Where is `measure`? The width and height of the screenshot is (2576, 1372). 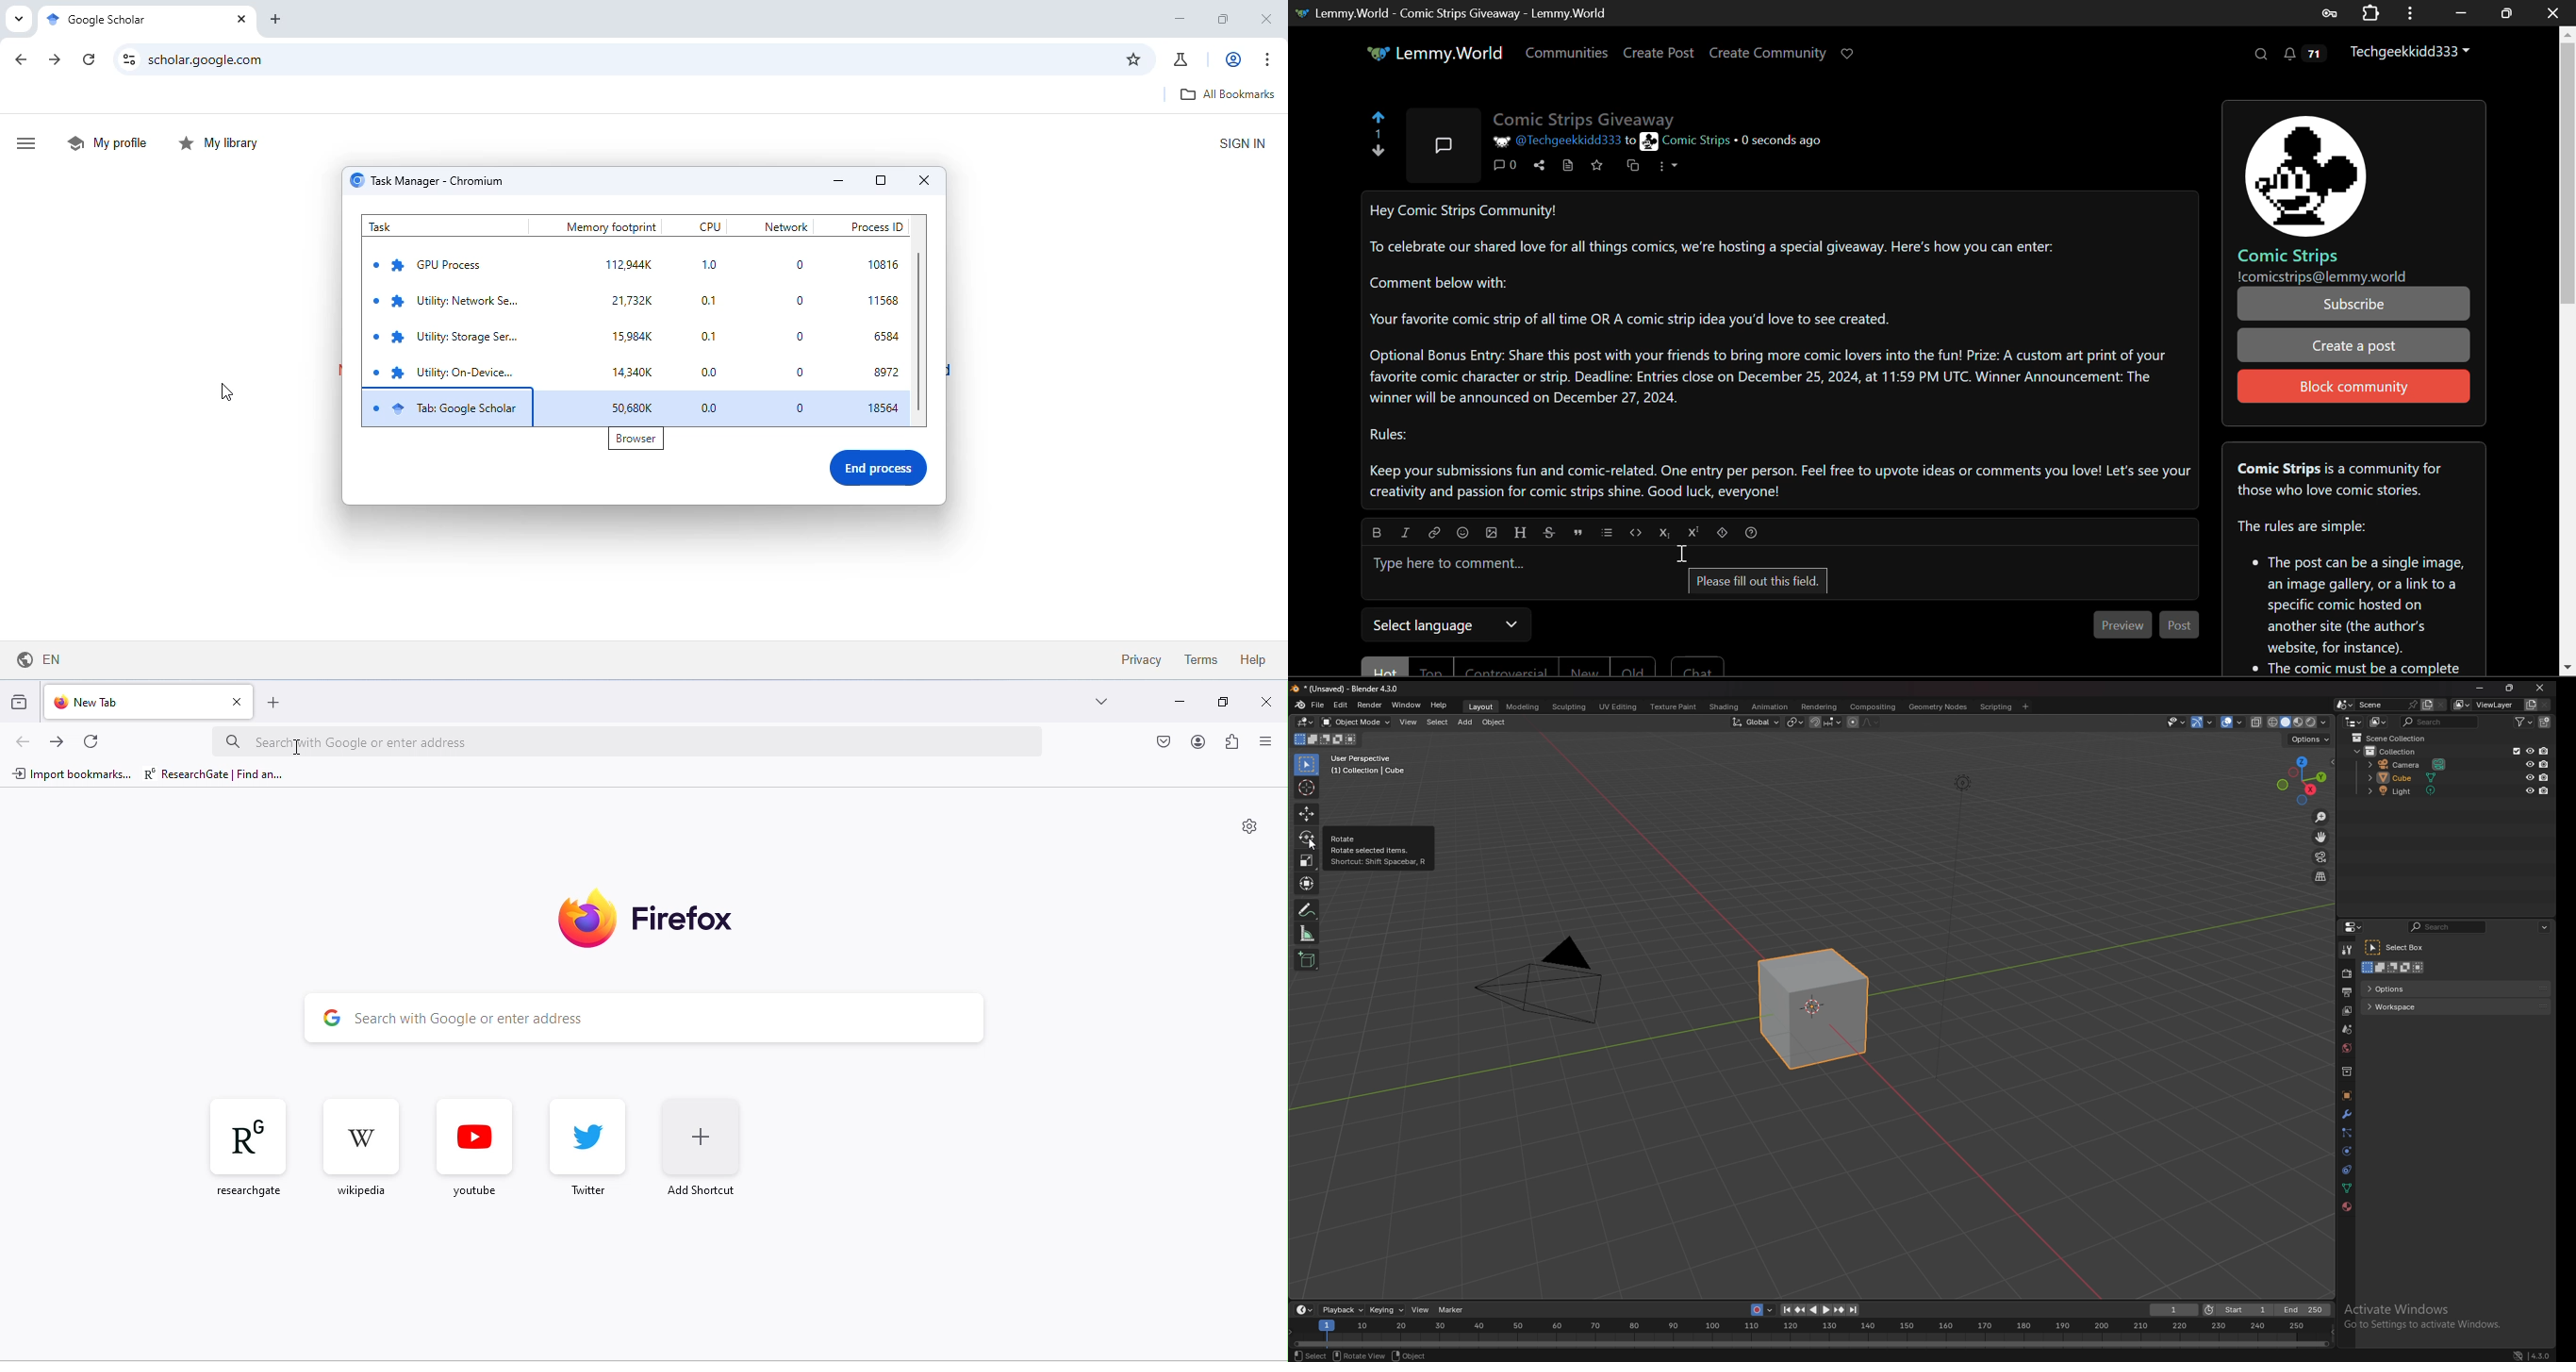 measure is located at coordinates (1307, 933).